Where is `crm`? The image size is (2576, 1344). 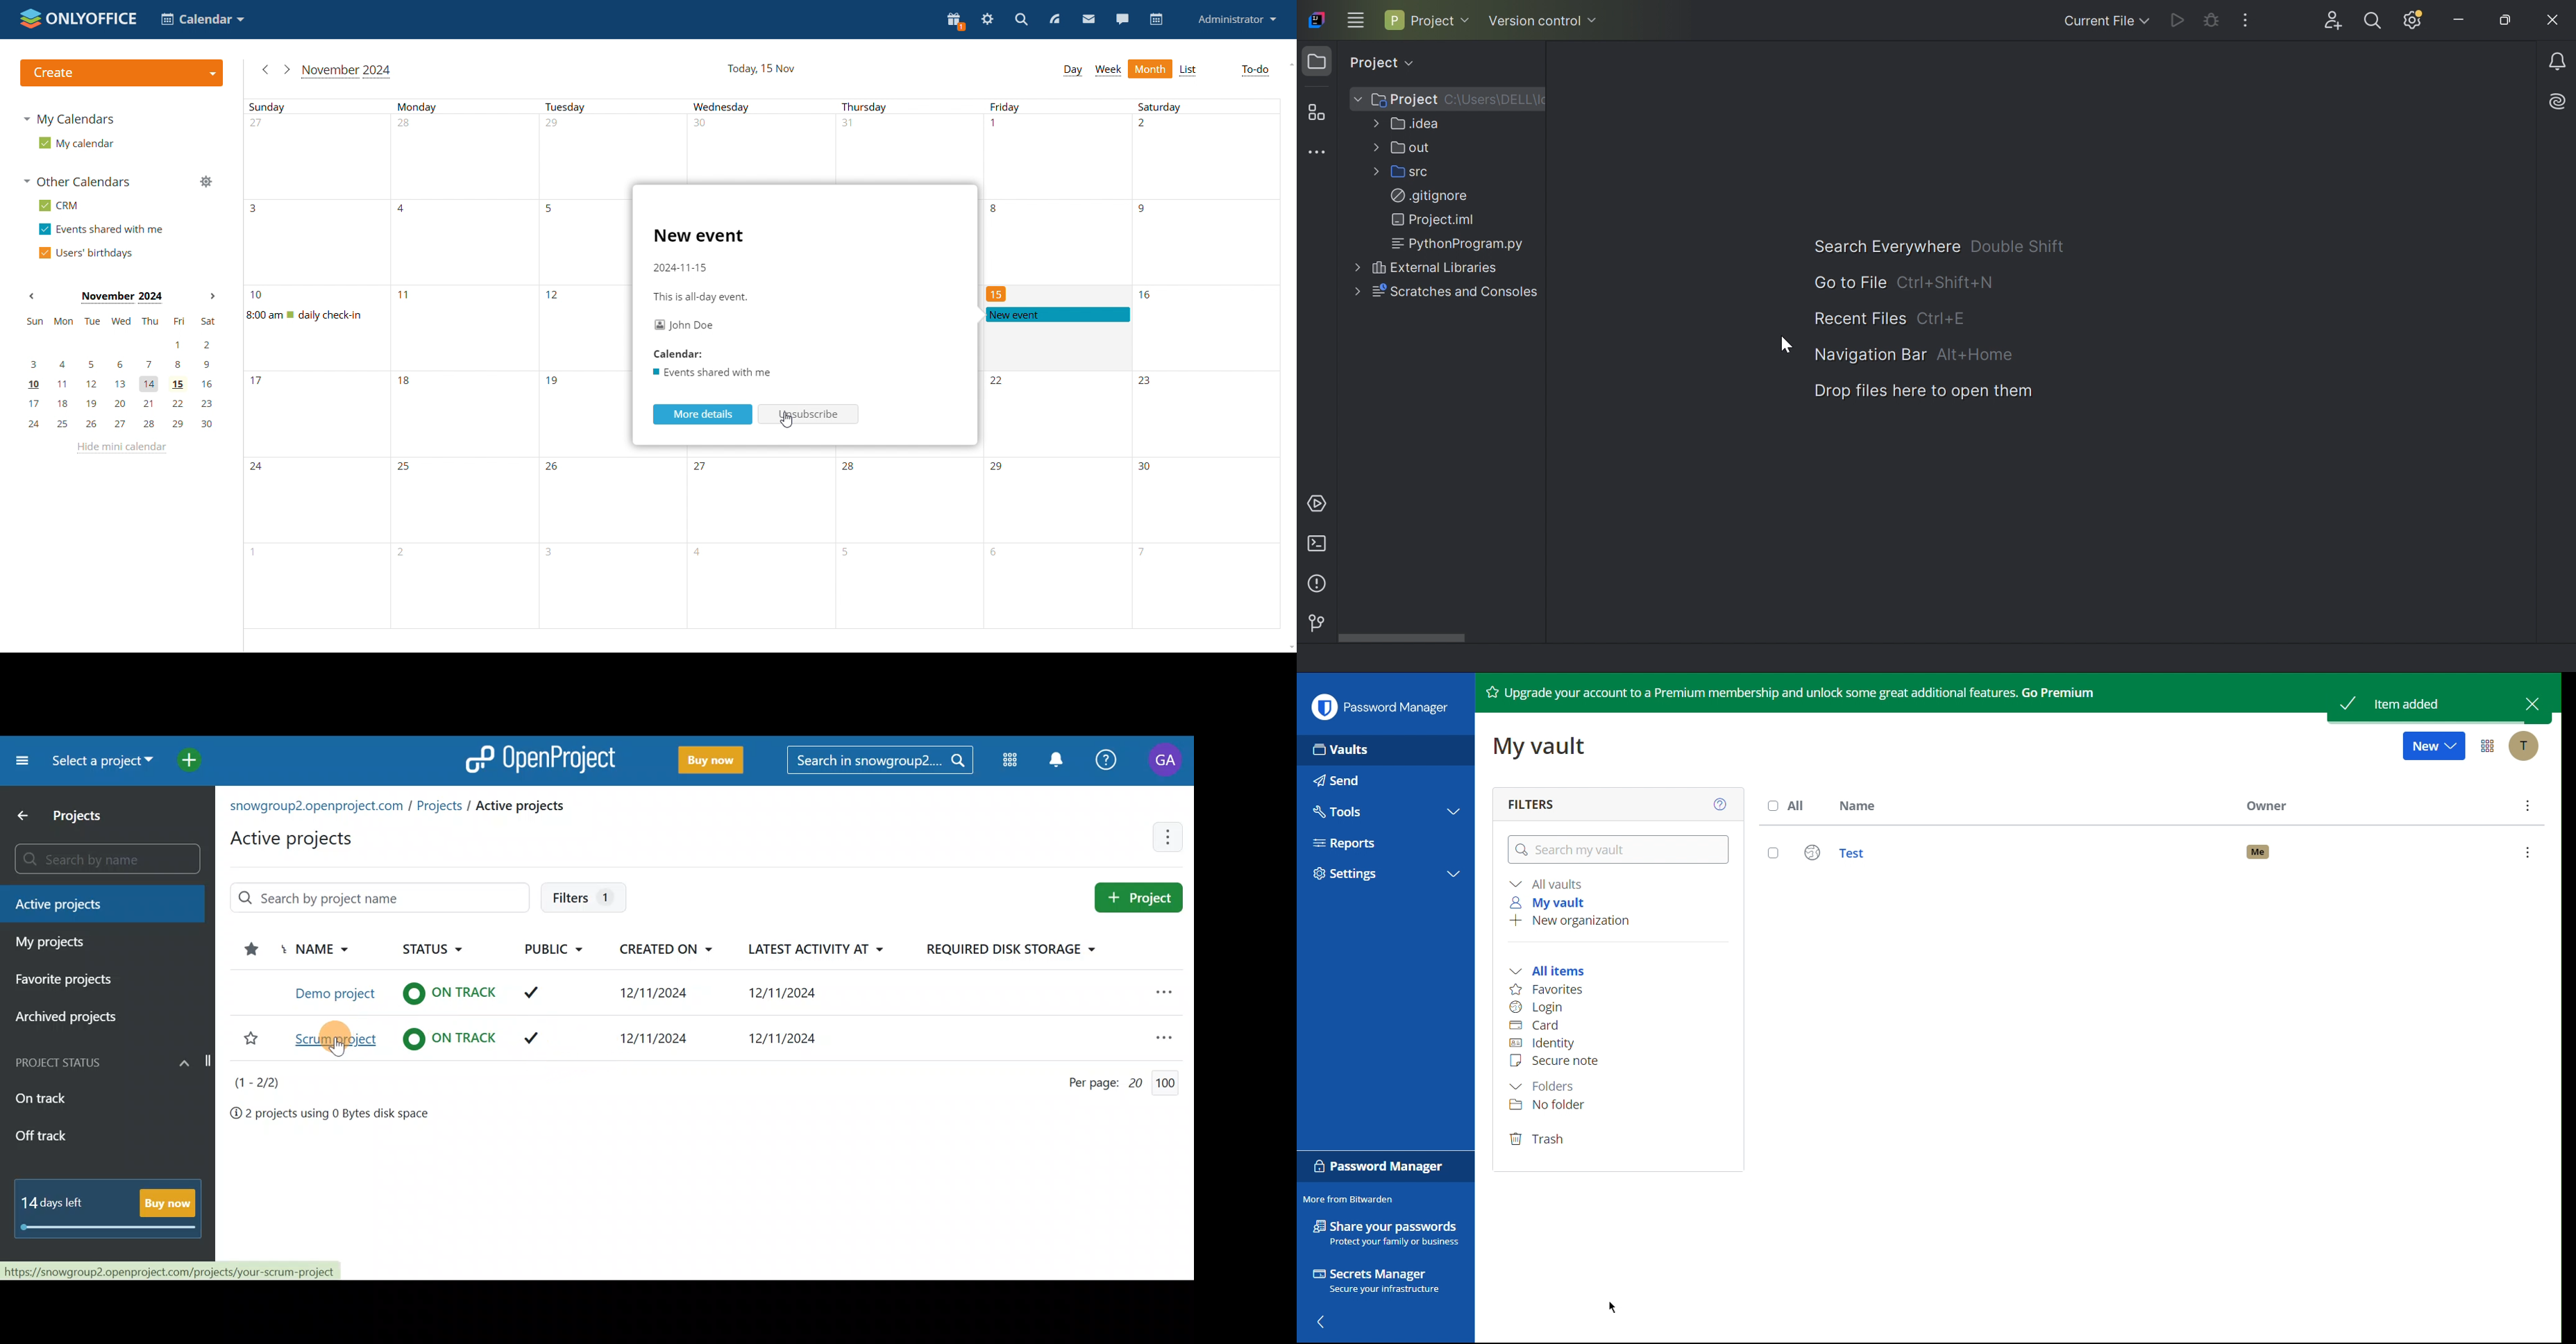 crm is located at coordinates (57, 205).